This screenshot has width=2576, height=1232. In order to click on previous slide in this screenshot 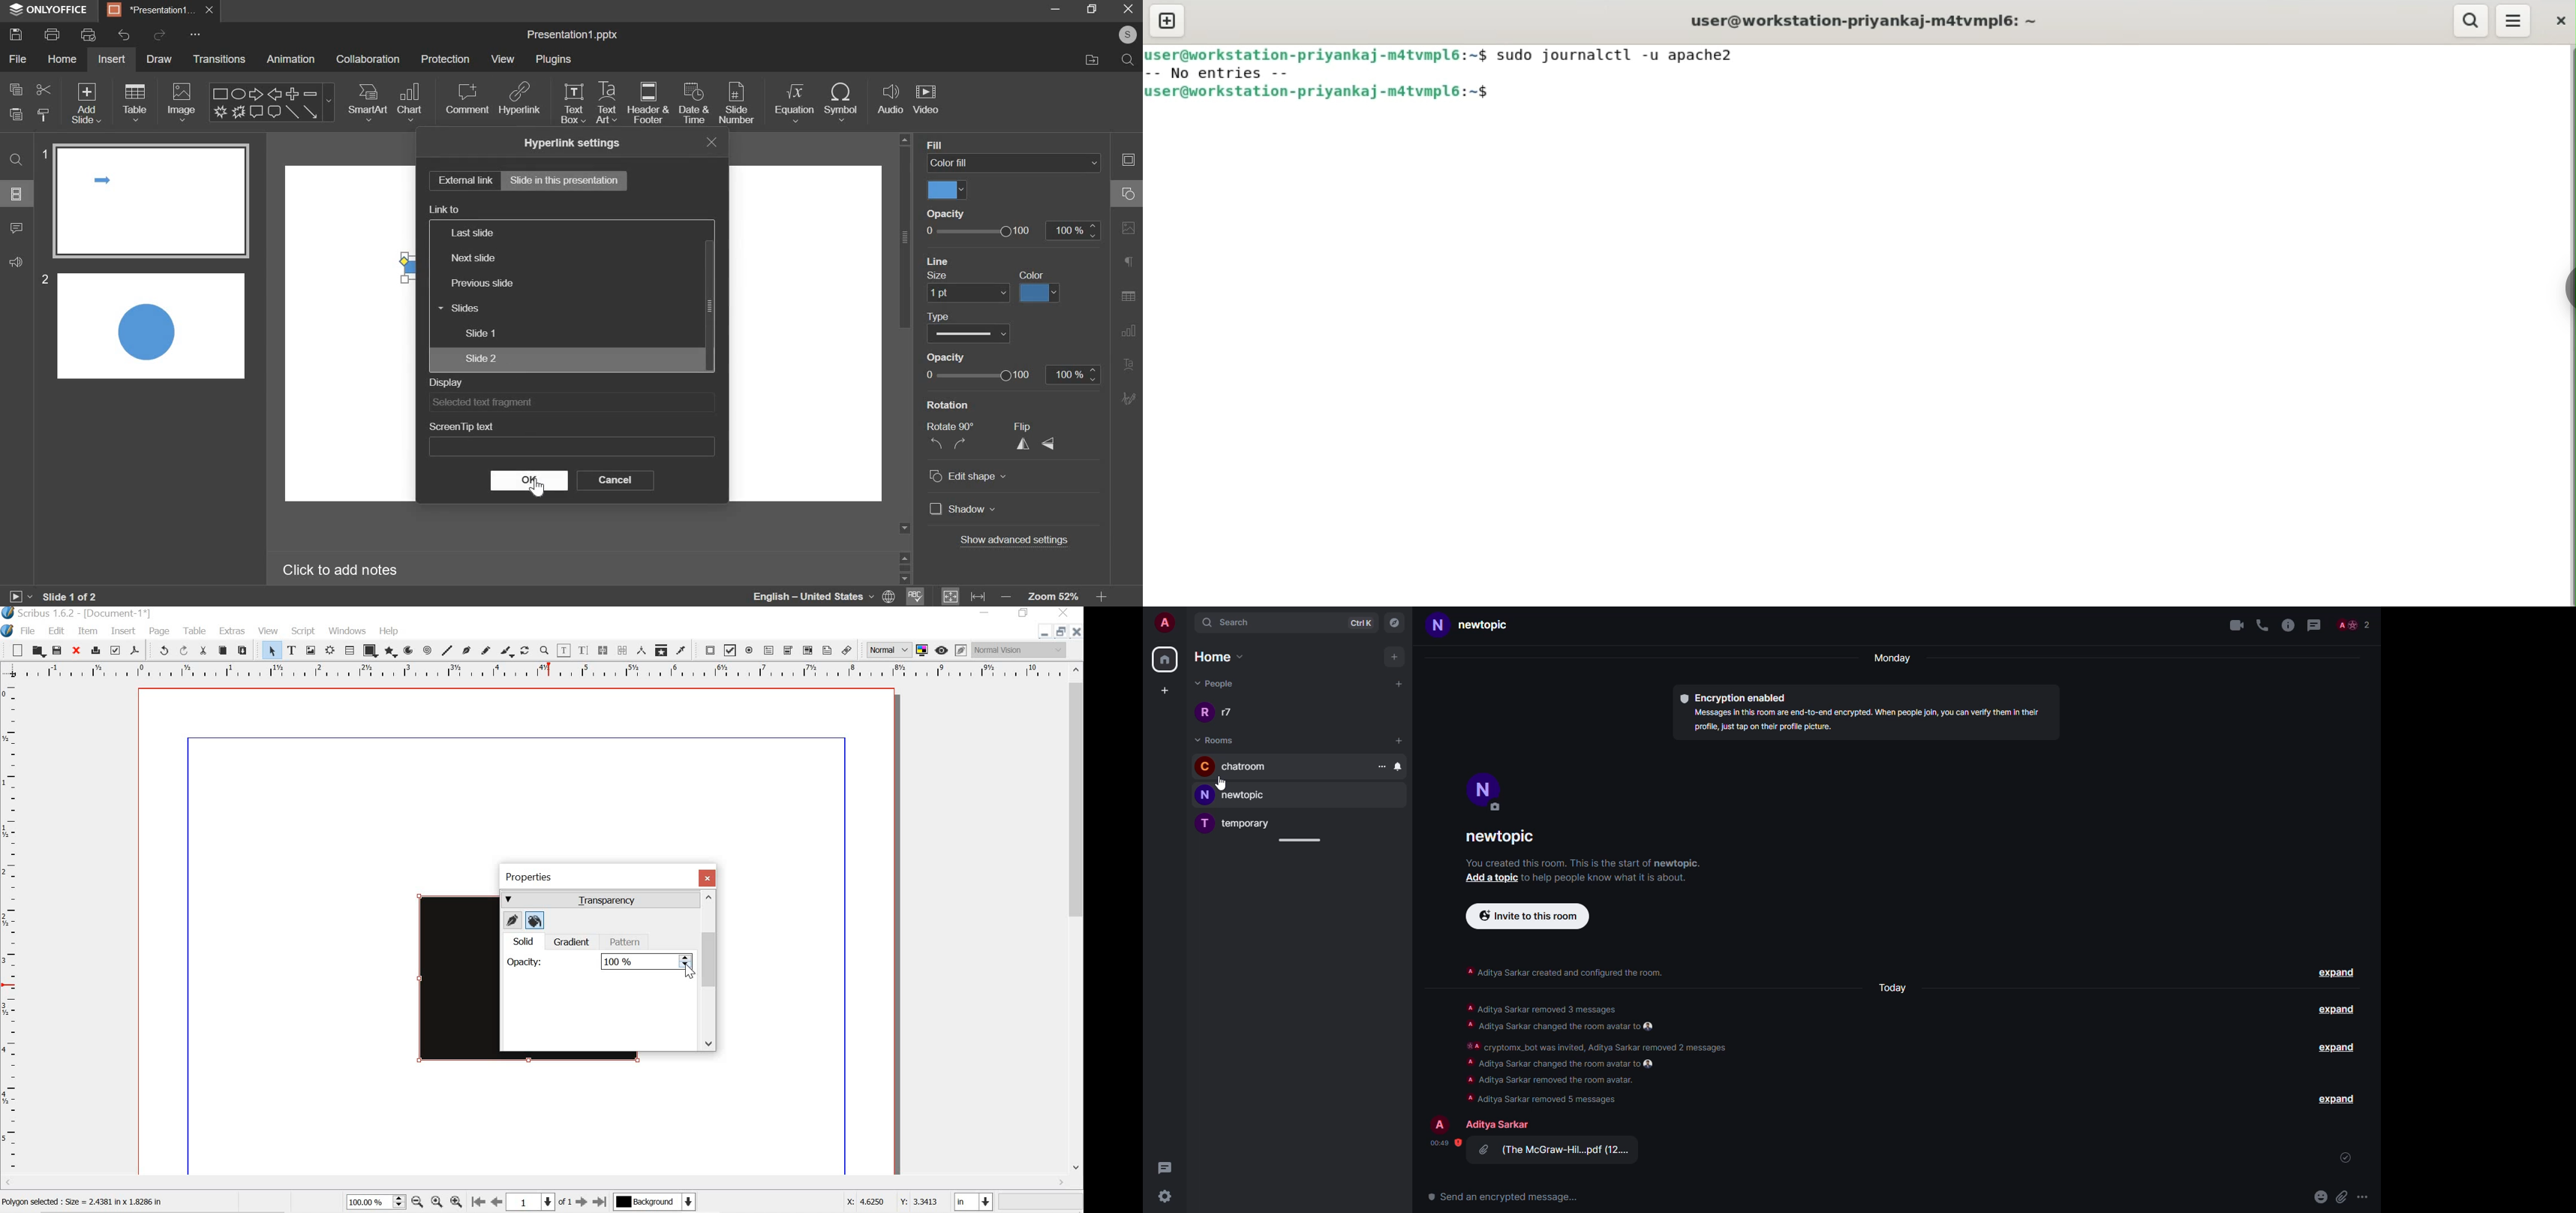, I will do `click(483, 283)`.